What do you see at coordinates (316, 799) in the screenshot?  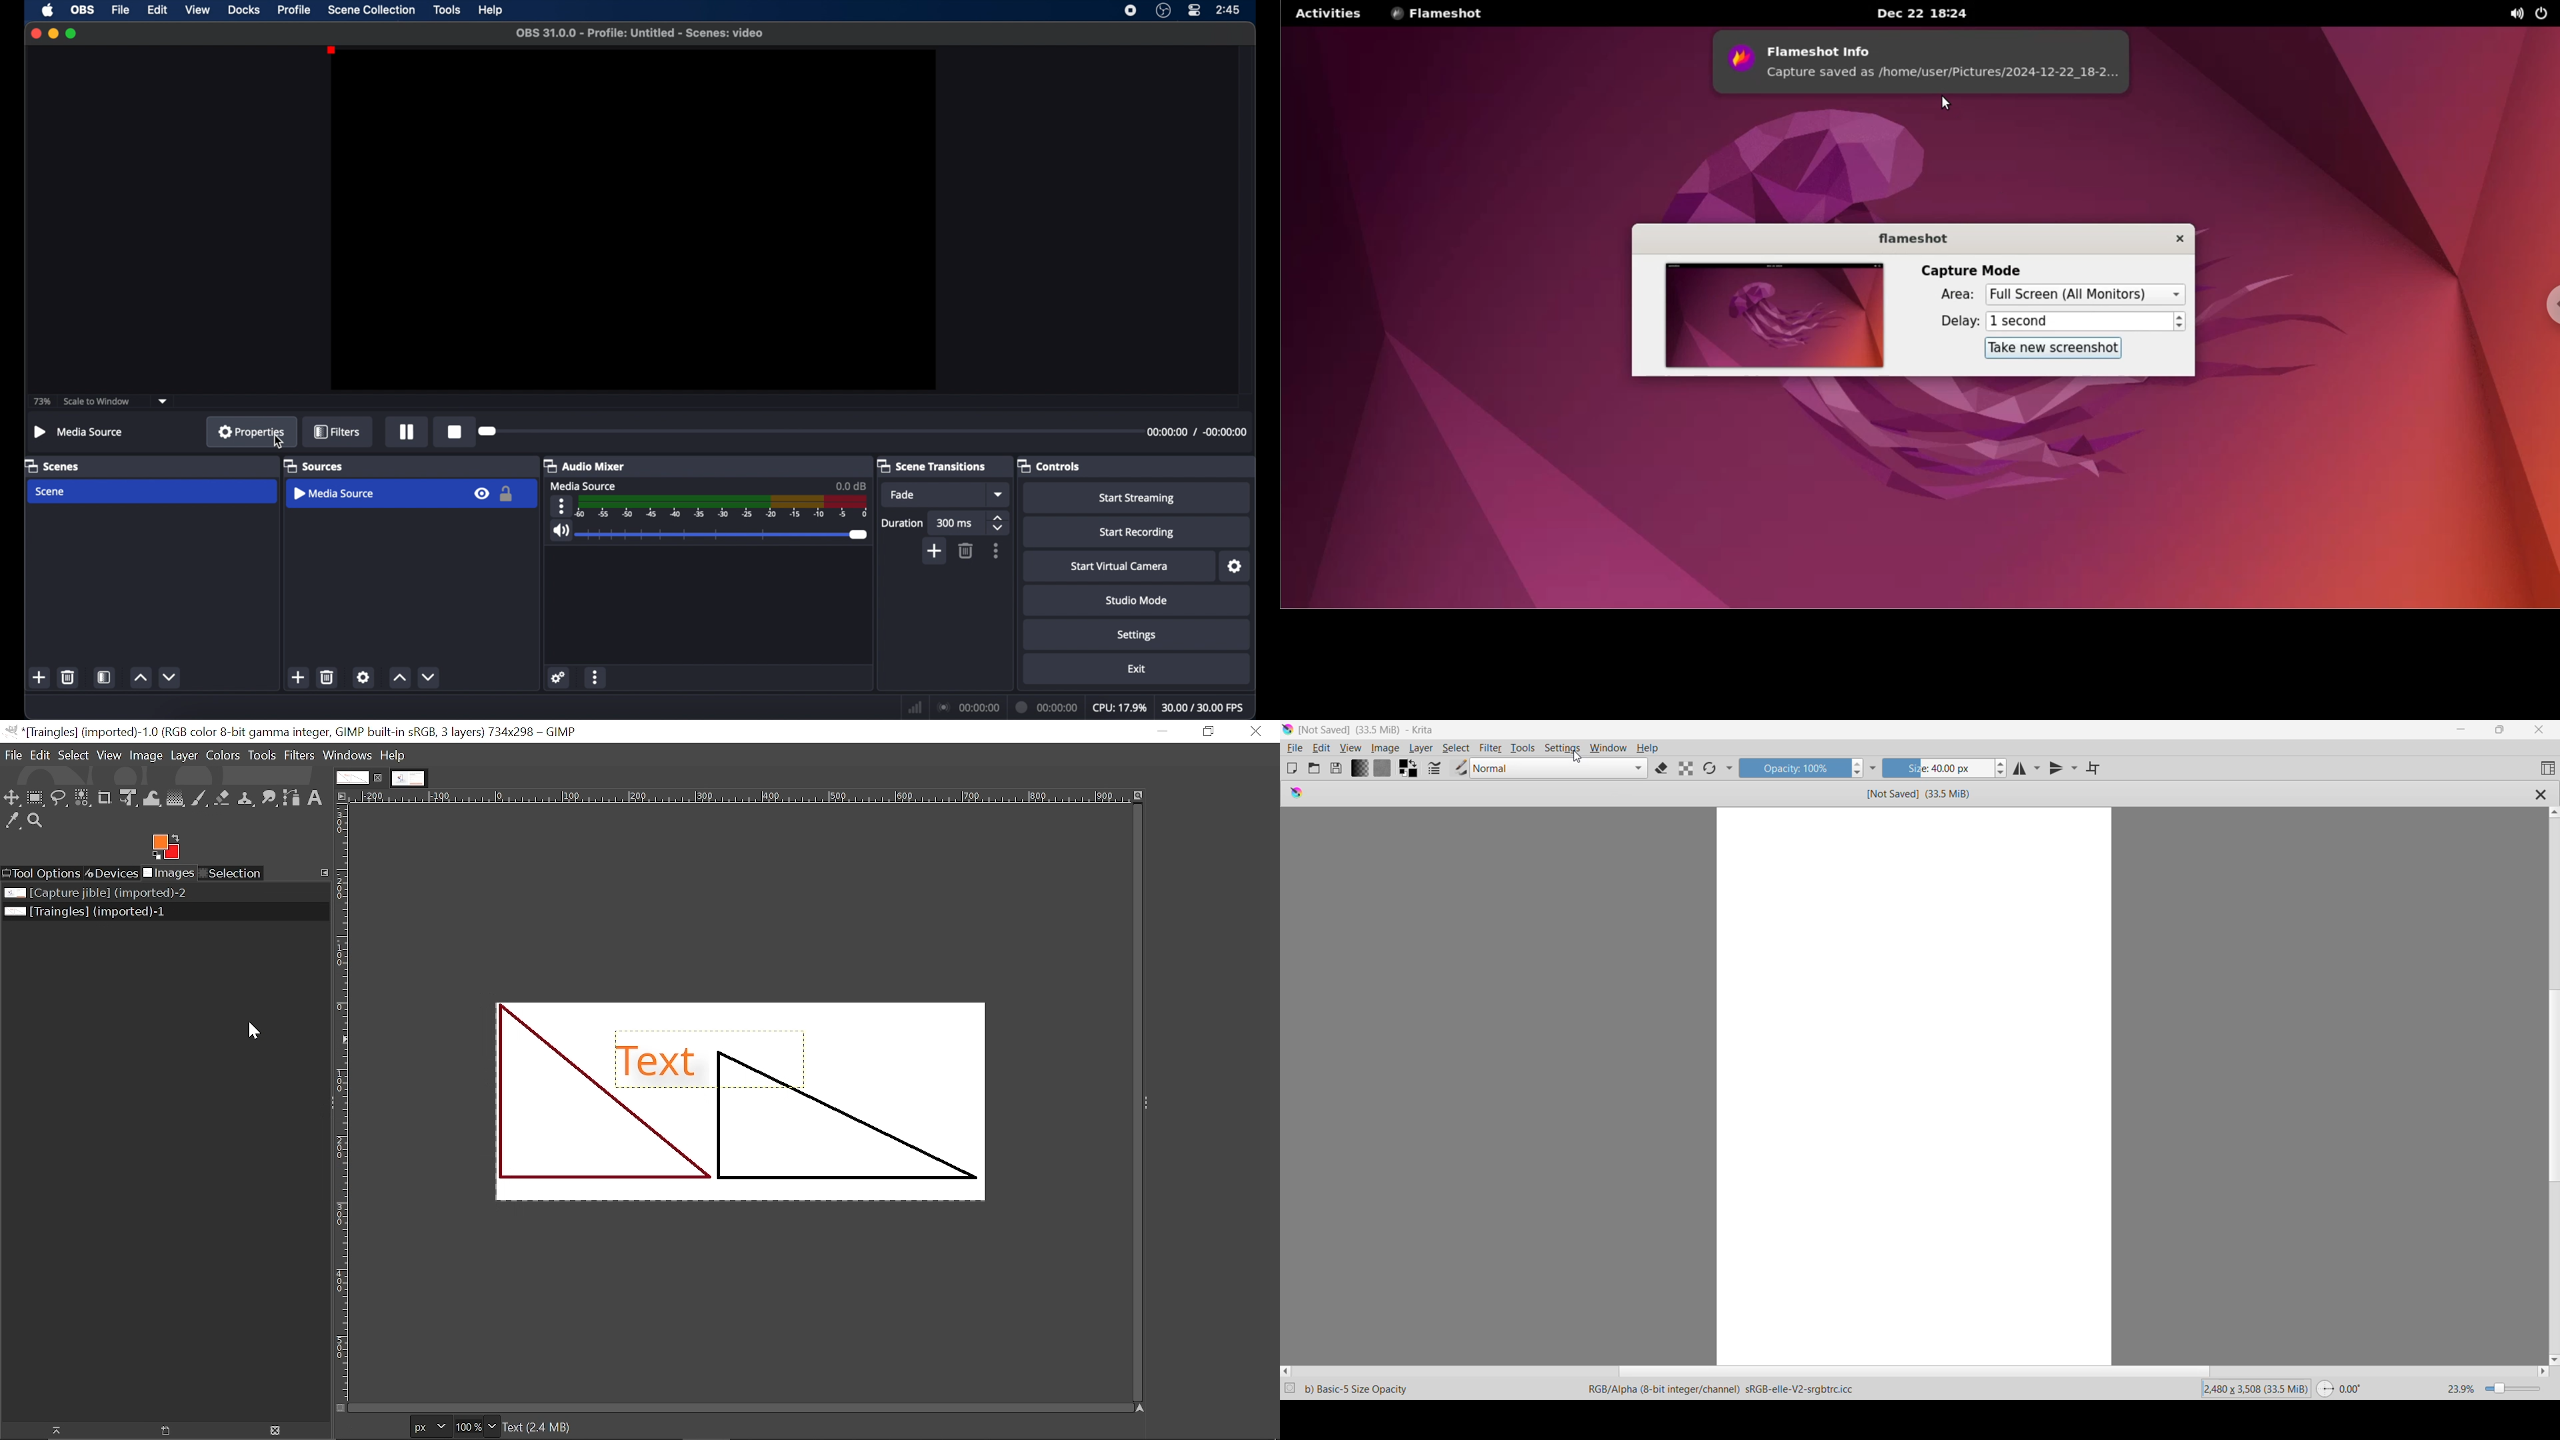 I see `text tool` at bounding box center [316, 799].